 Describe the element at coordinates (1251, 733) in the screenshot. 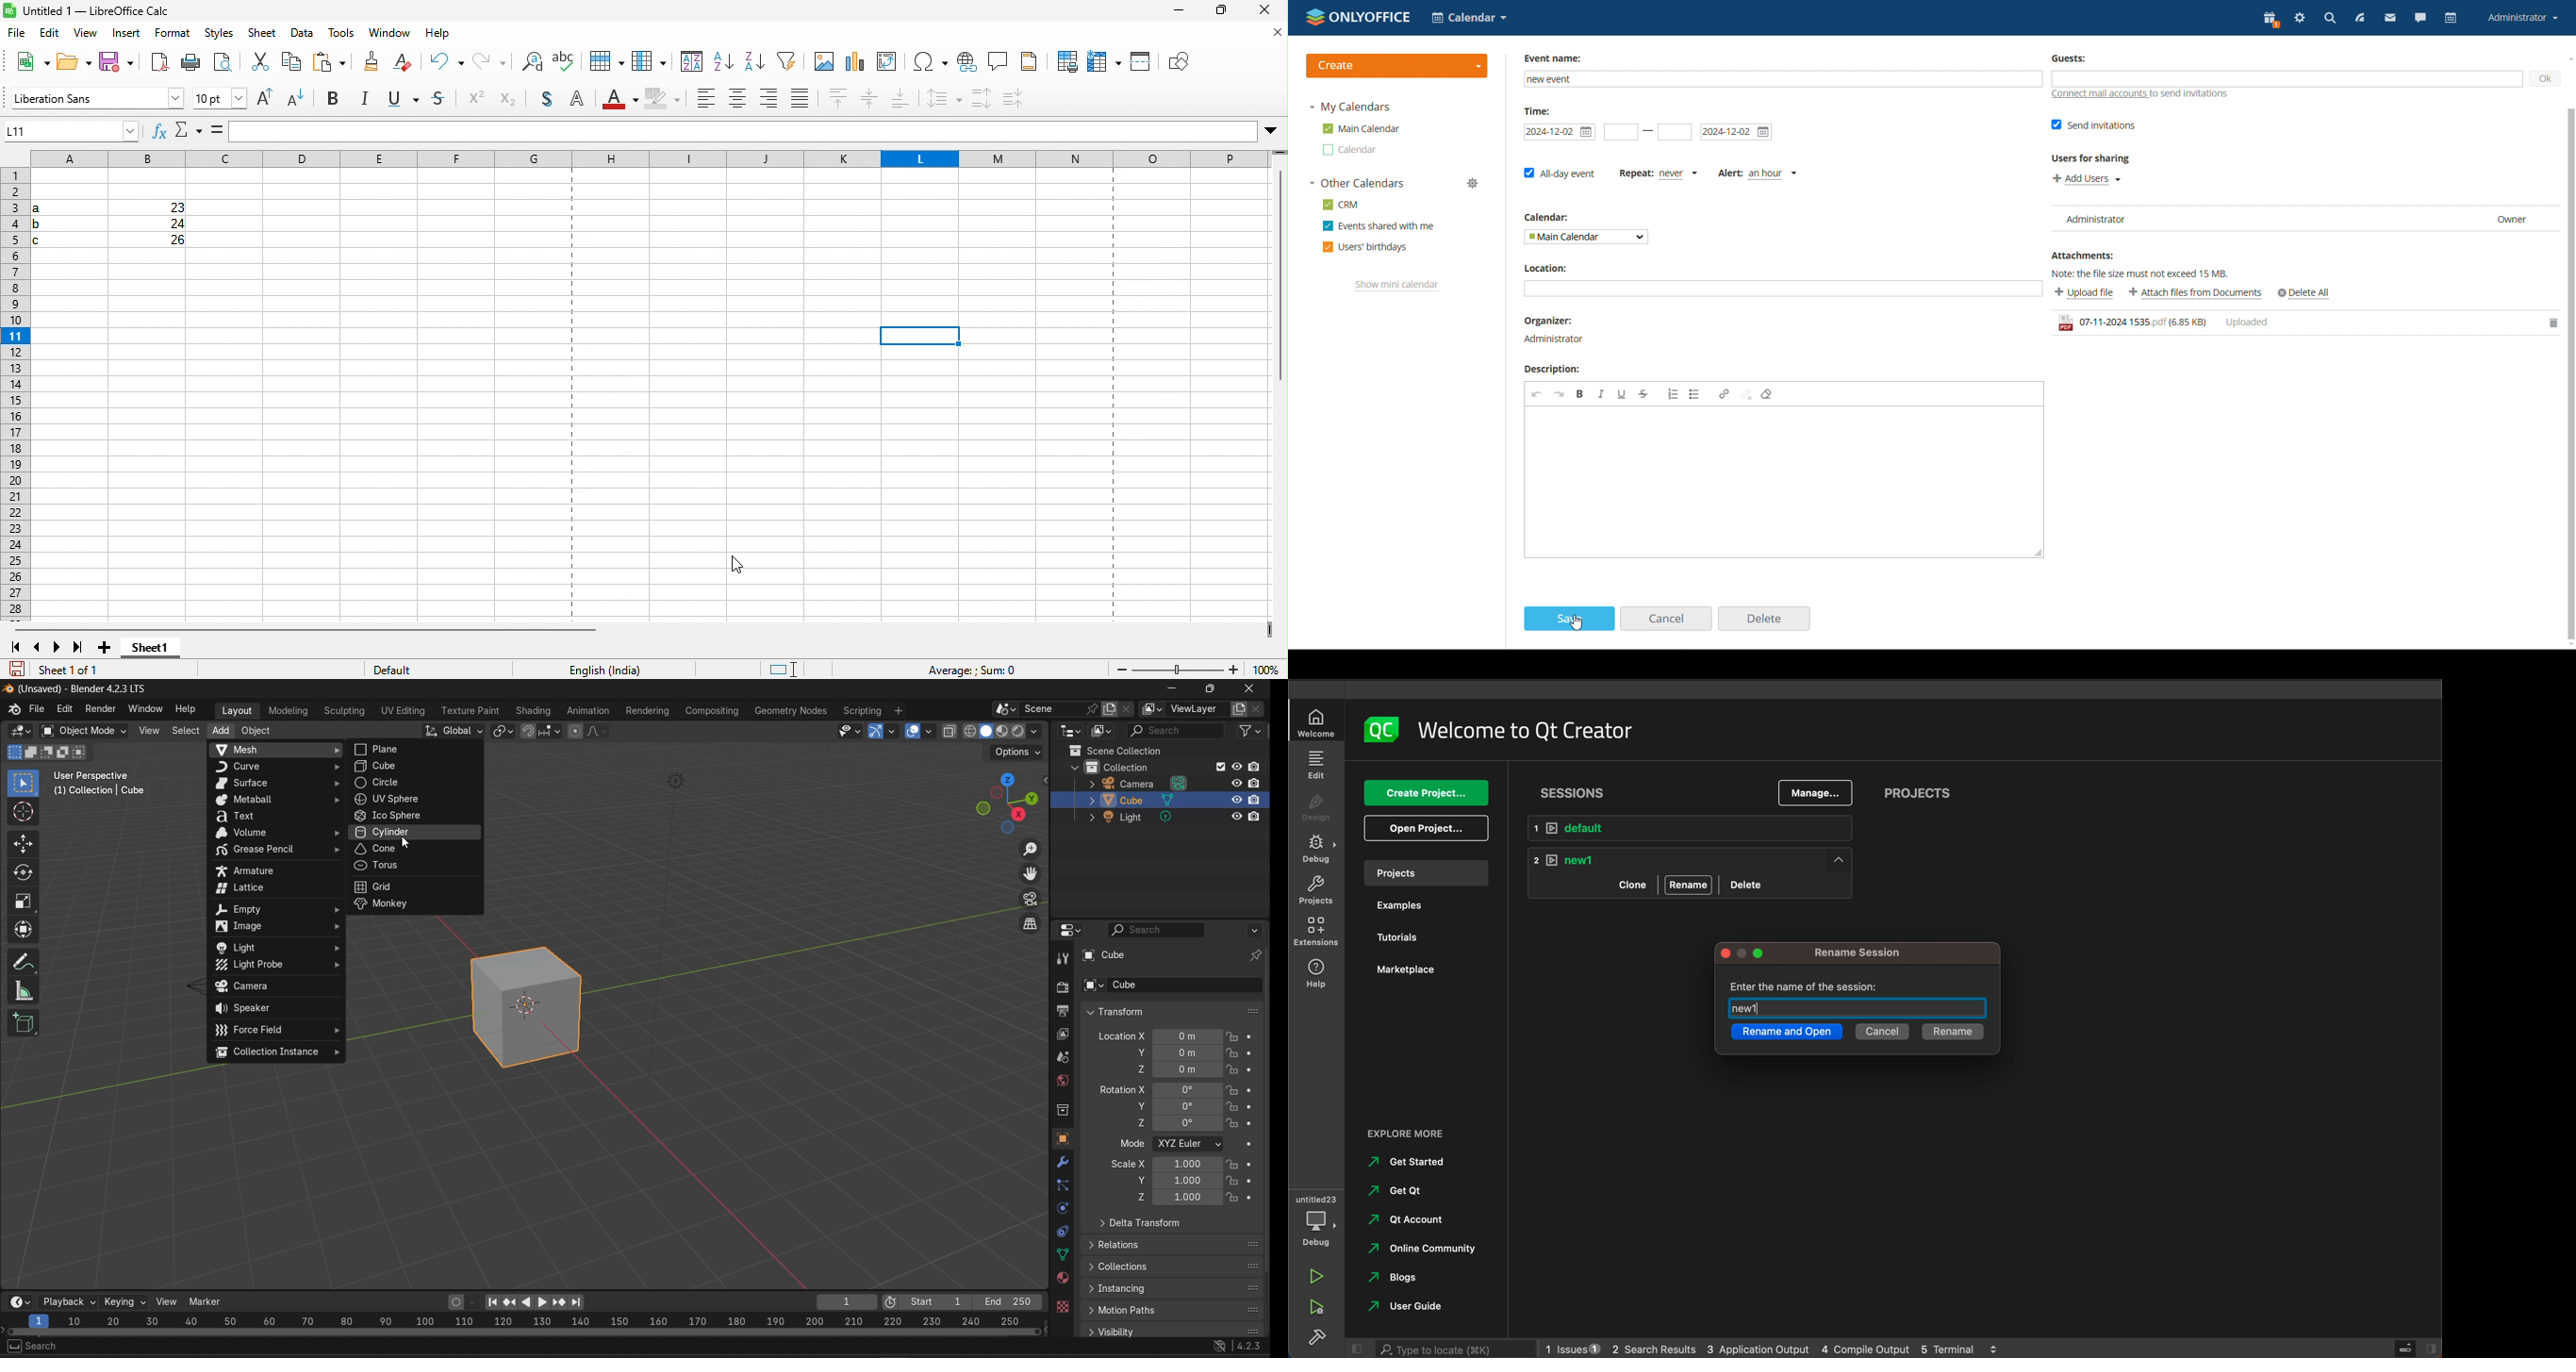

I see `filter` at that location.